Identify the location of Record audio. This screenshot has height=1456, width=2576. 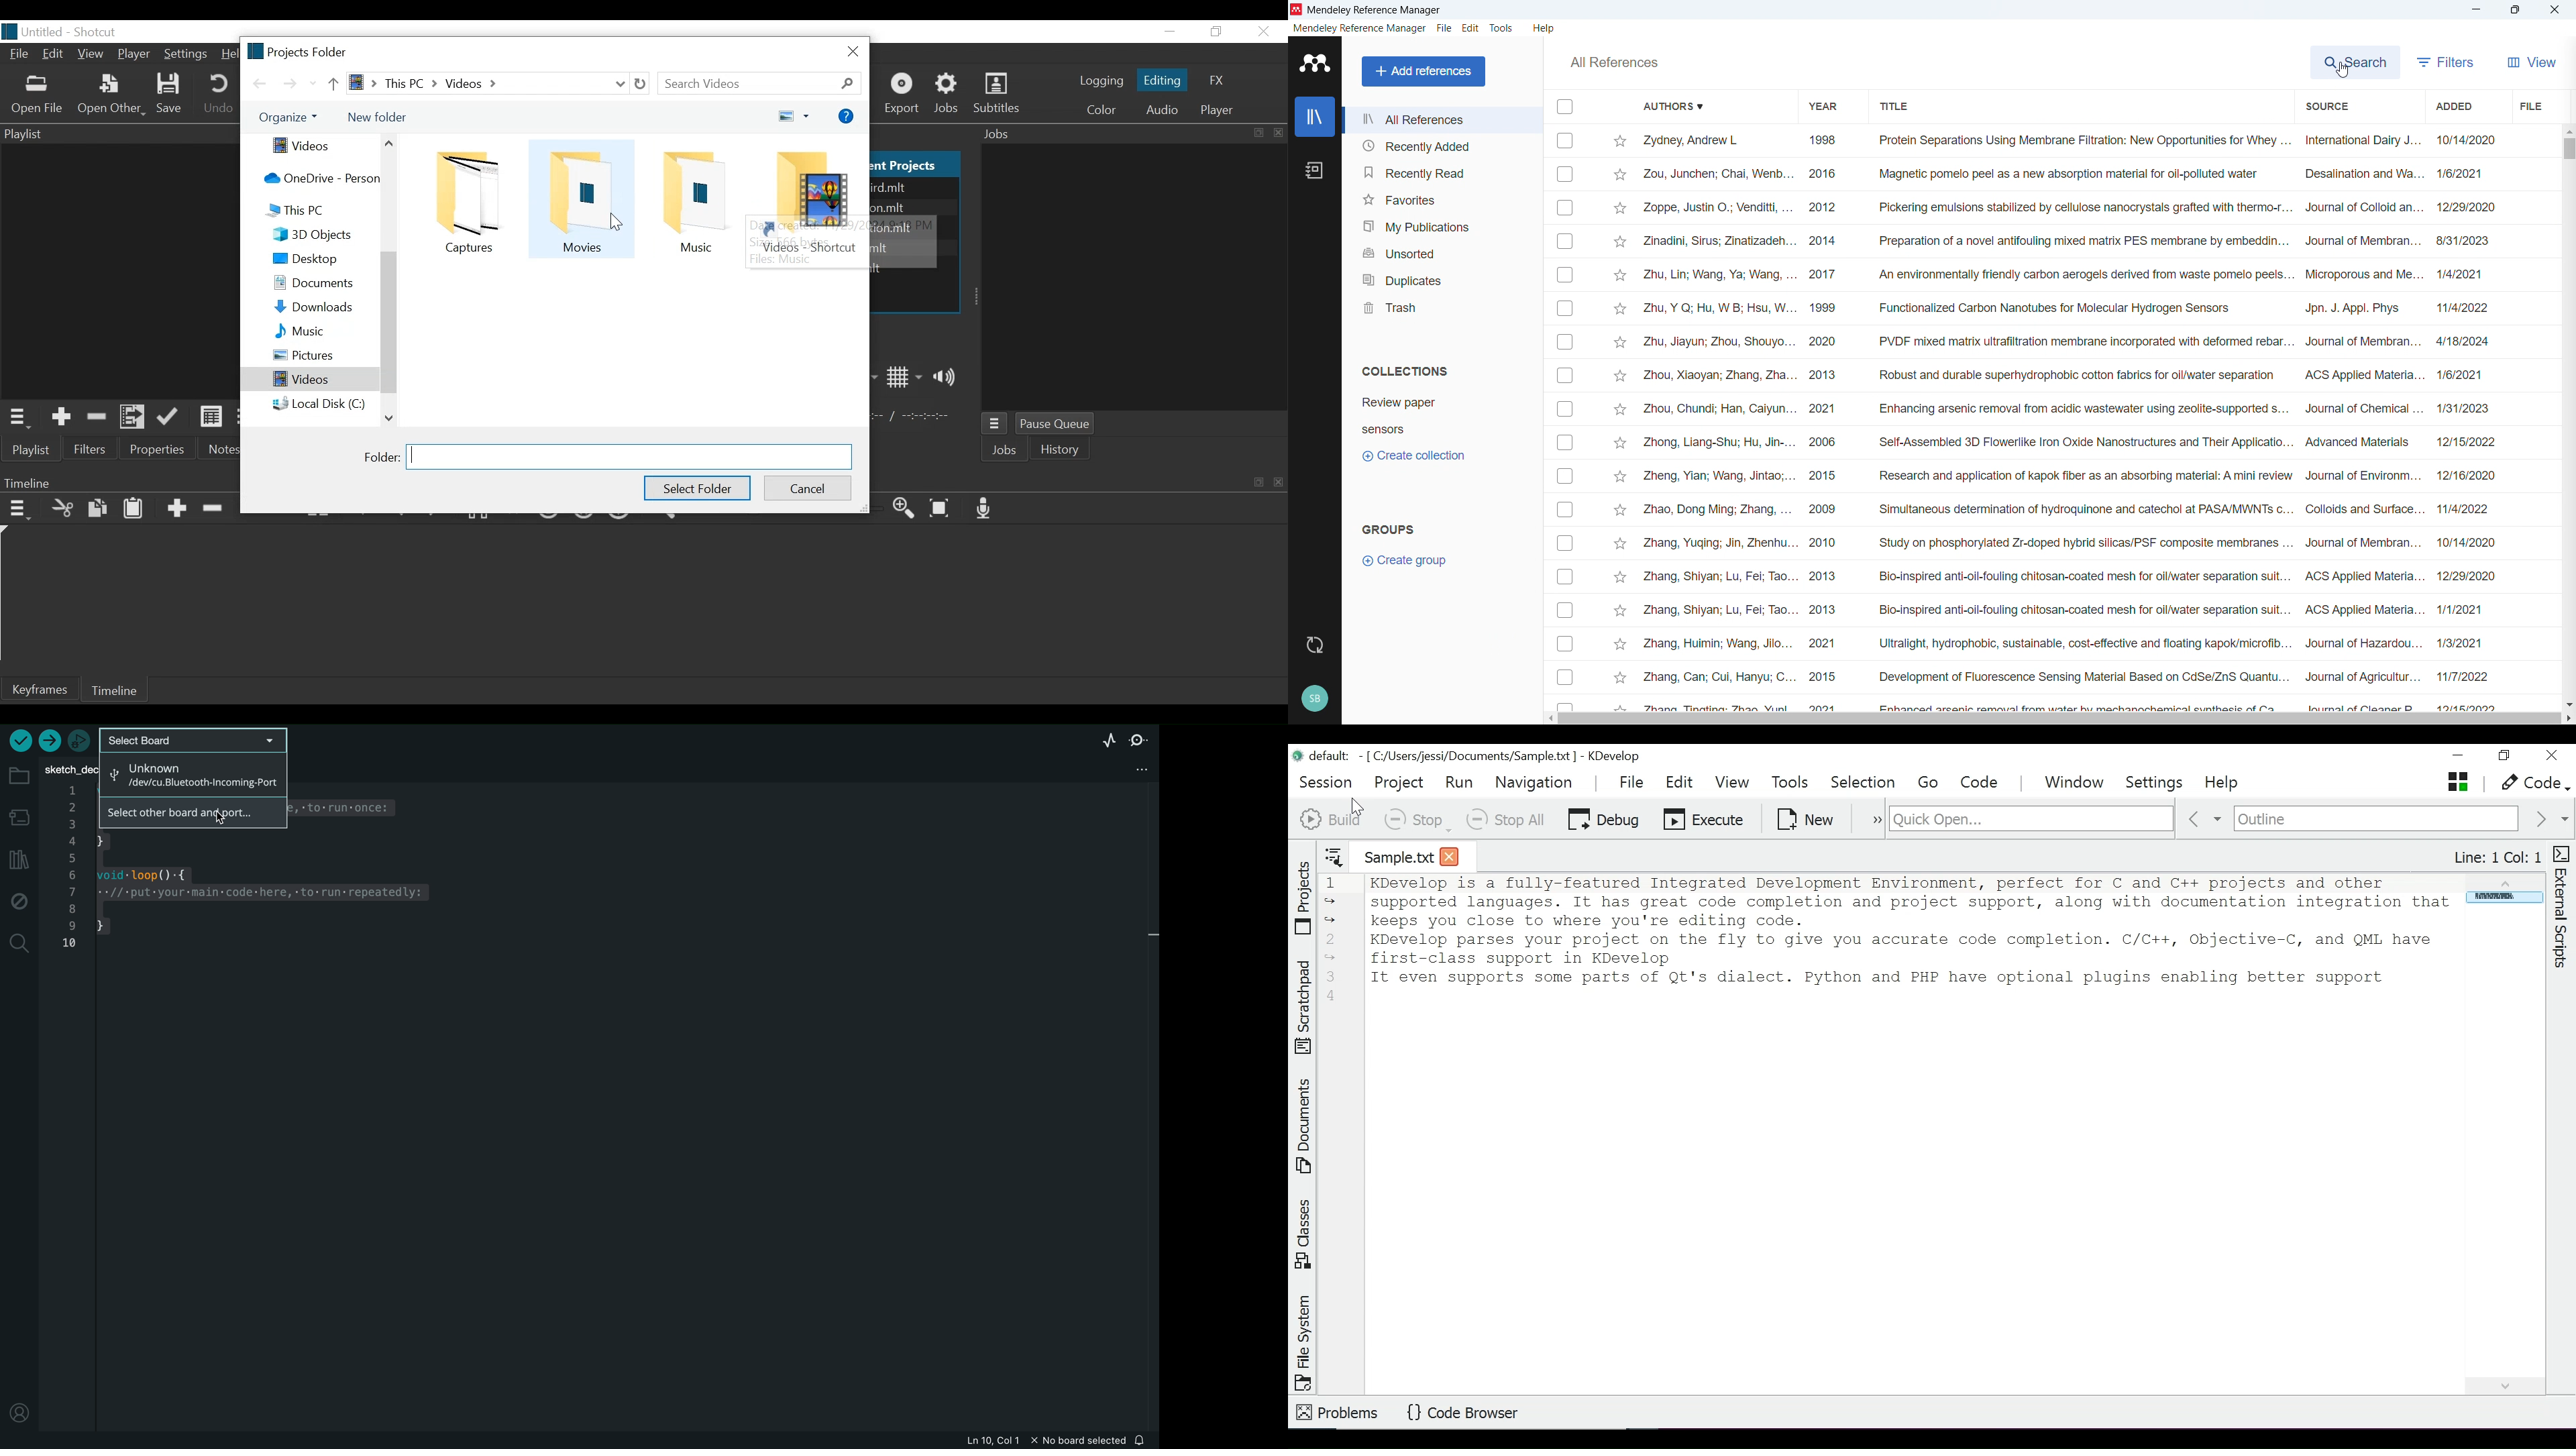
(987, 508).